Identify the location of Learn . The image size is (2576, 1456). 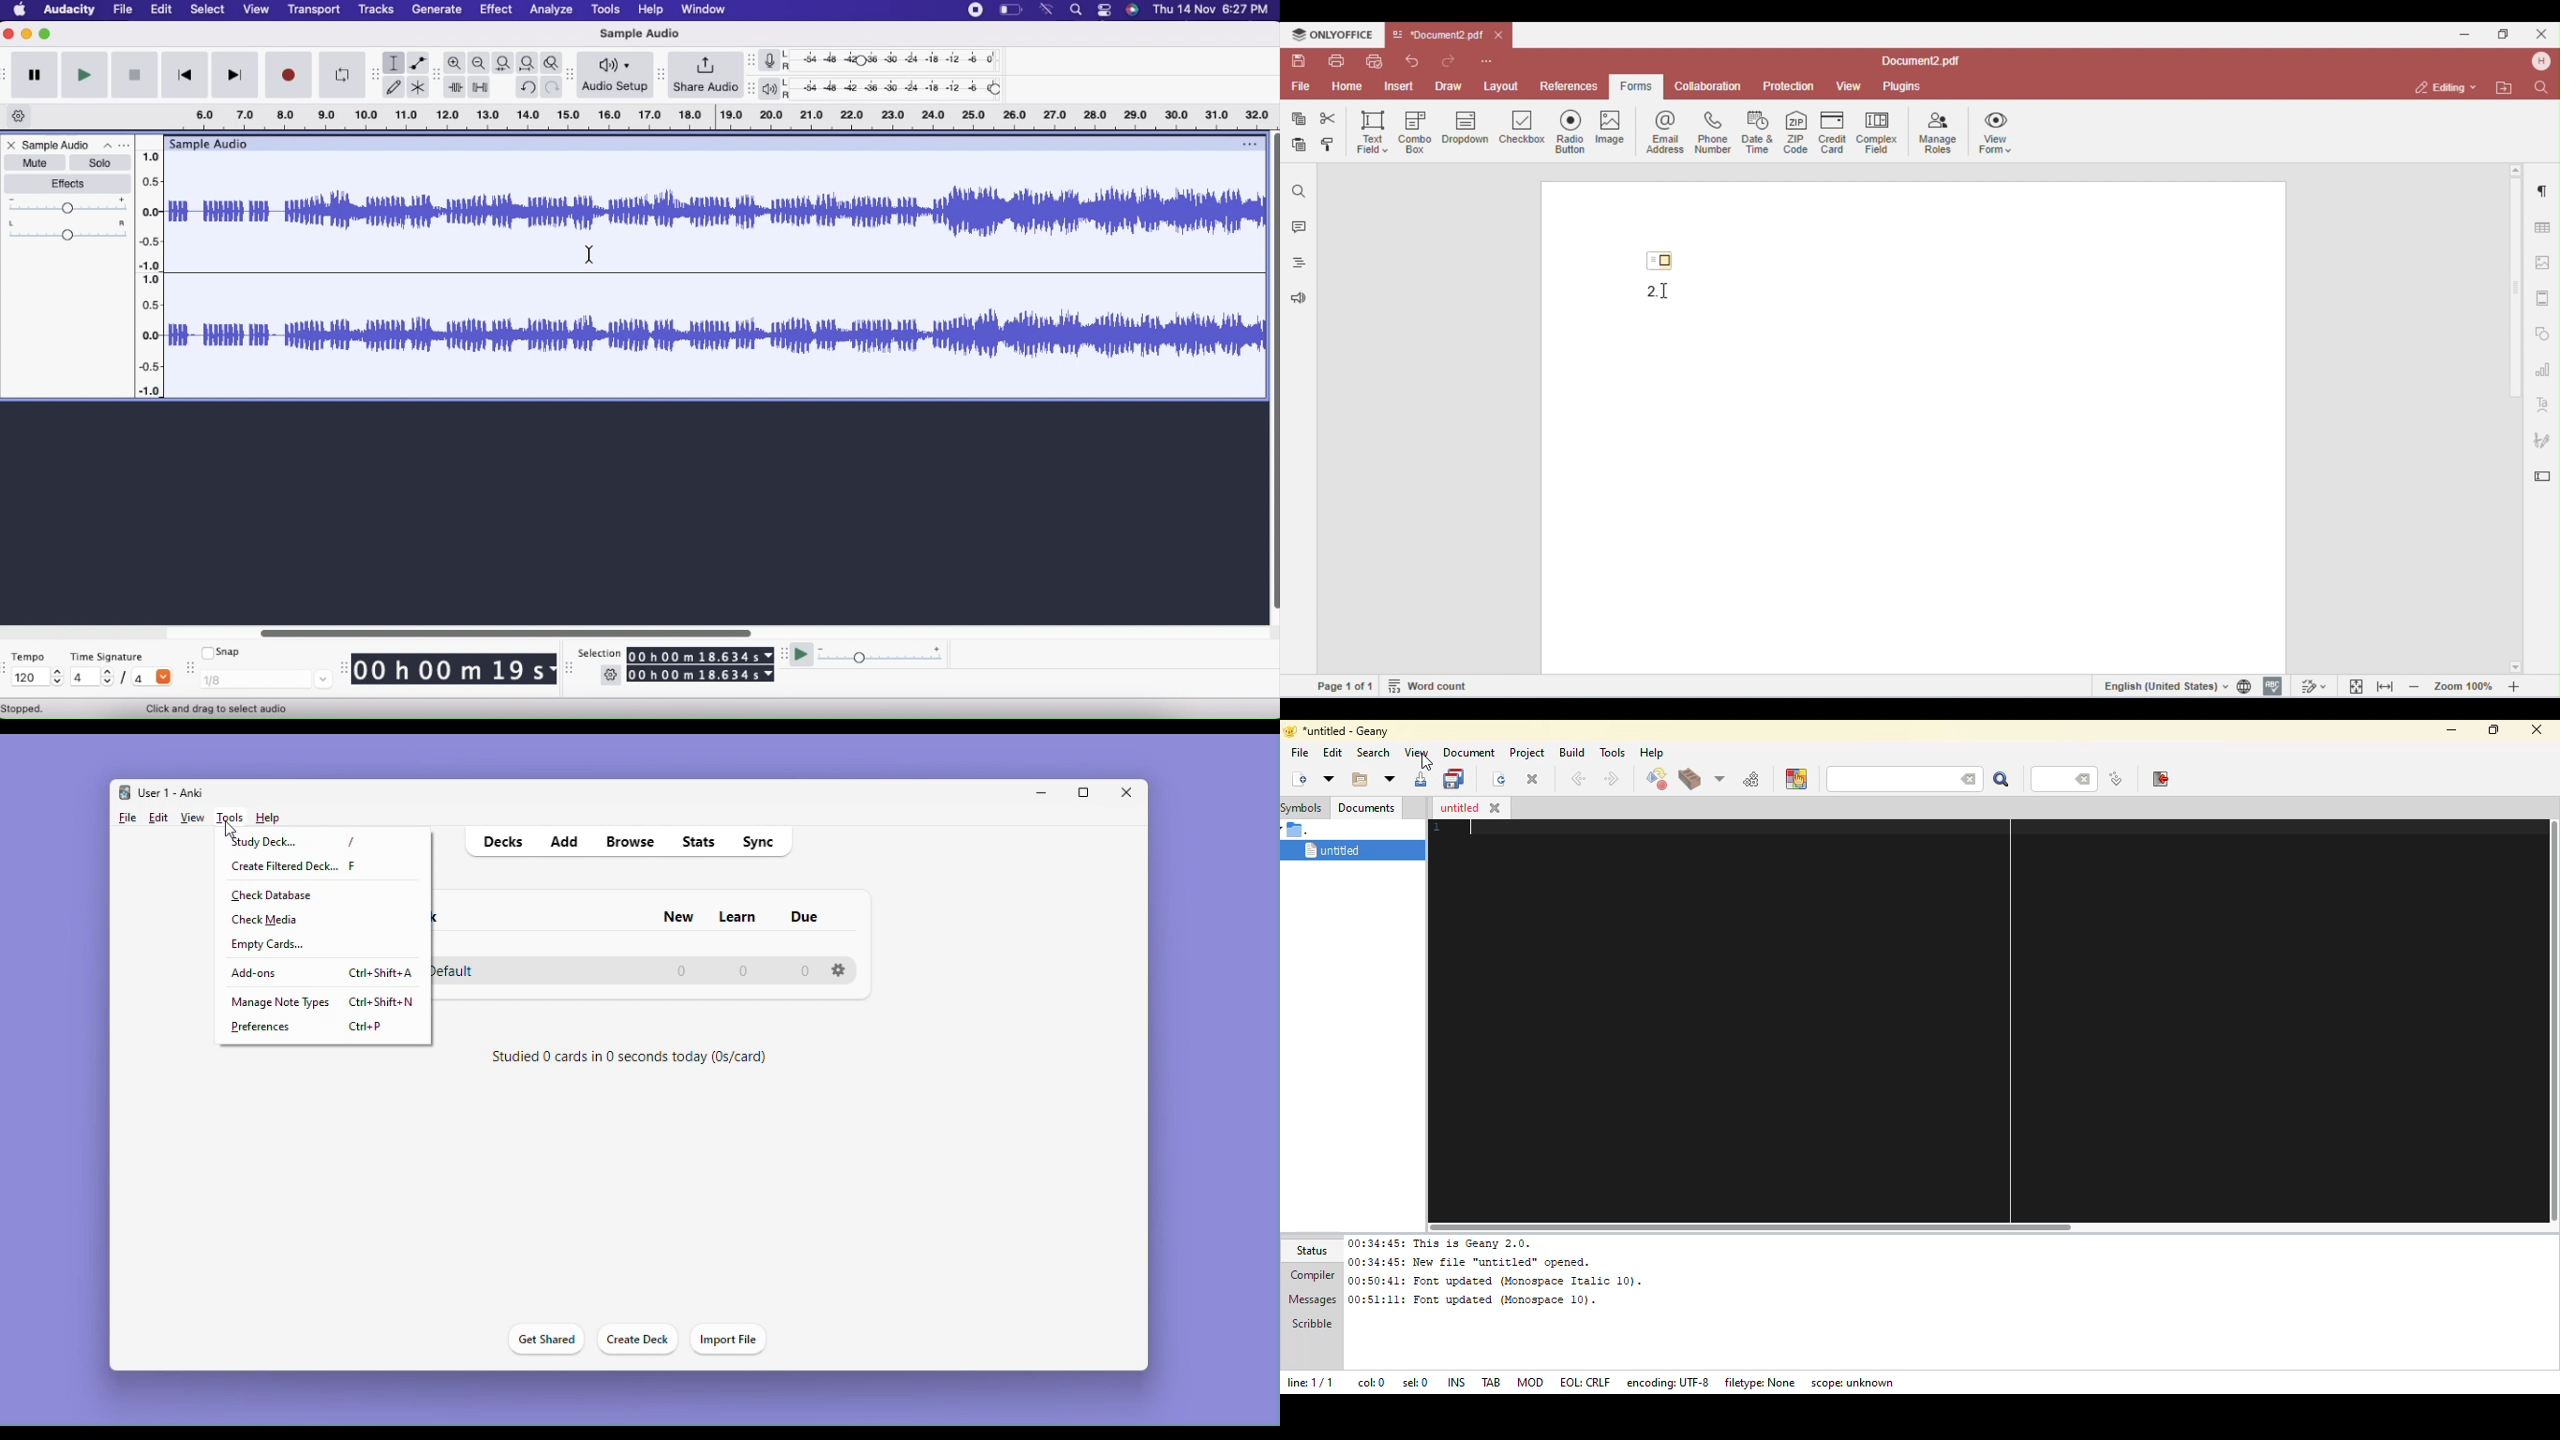
(742, 917).